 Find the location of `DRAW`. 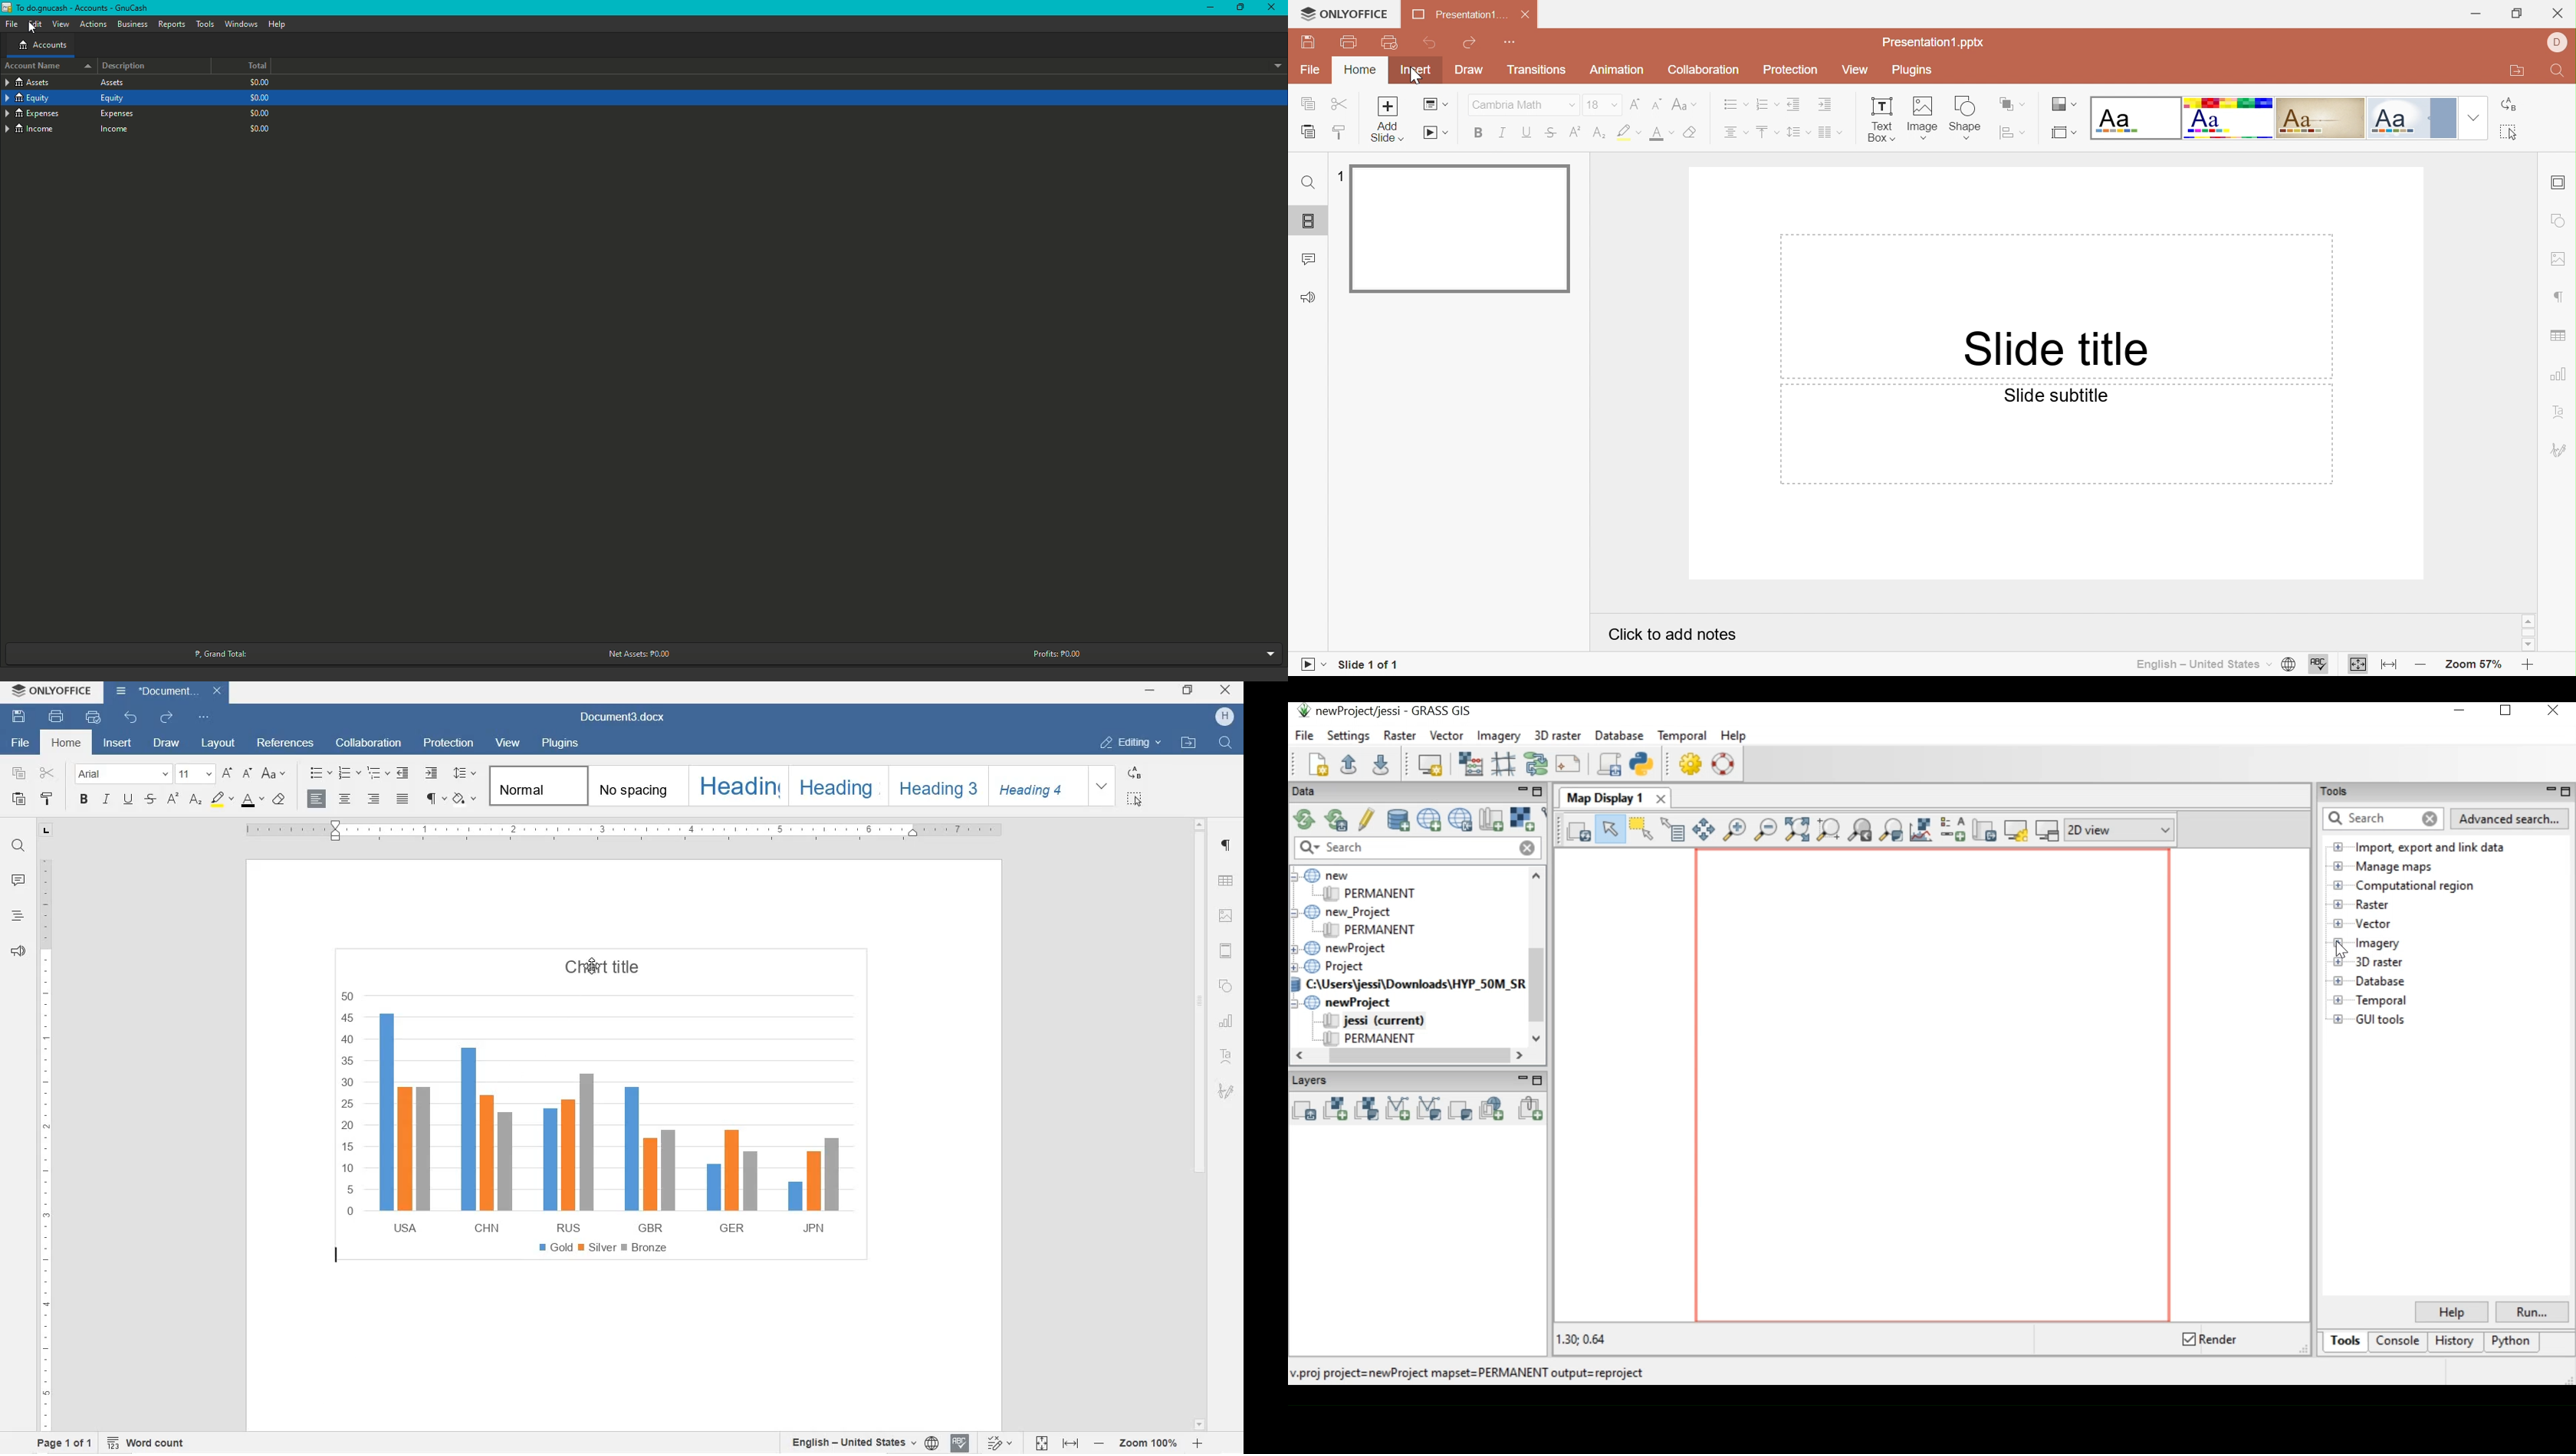

DRAW is located at coordinates (167, 744).